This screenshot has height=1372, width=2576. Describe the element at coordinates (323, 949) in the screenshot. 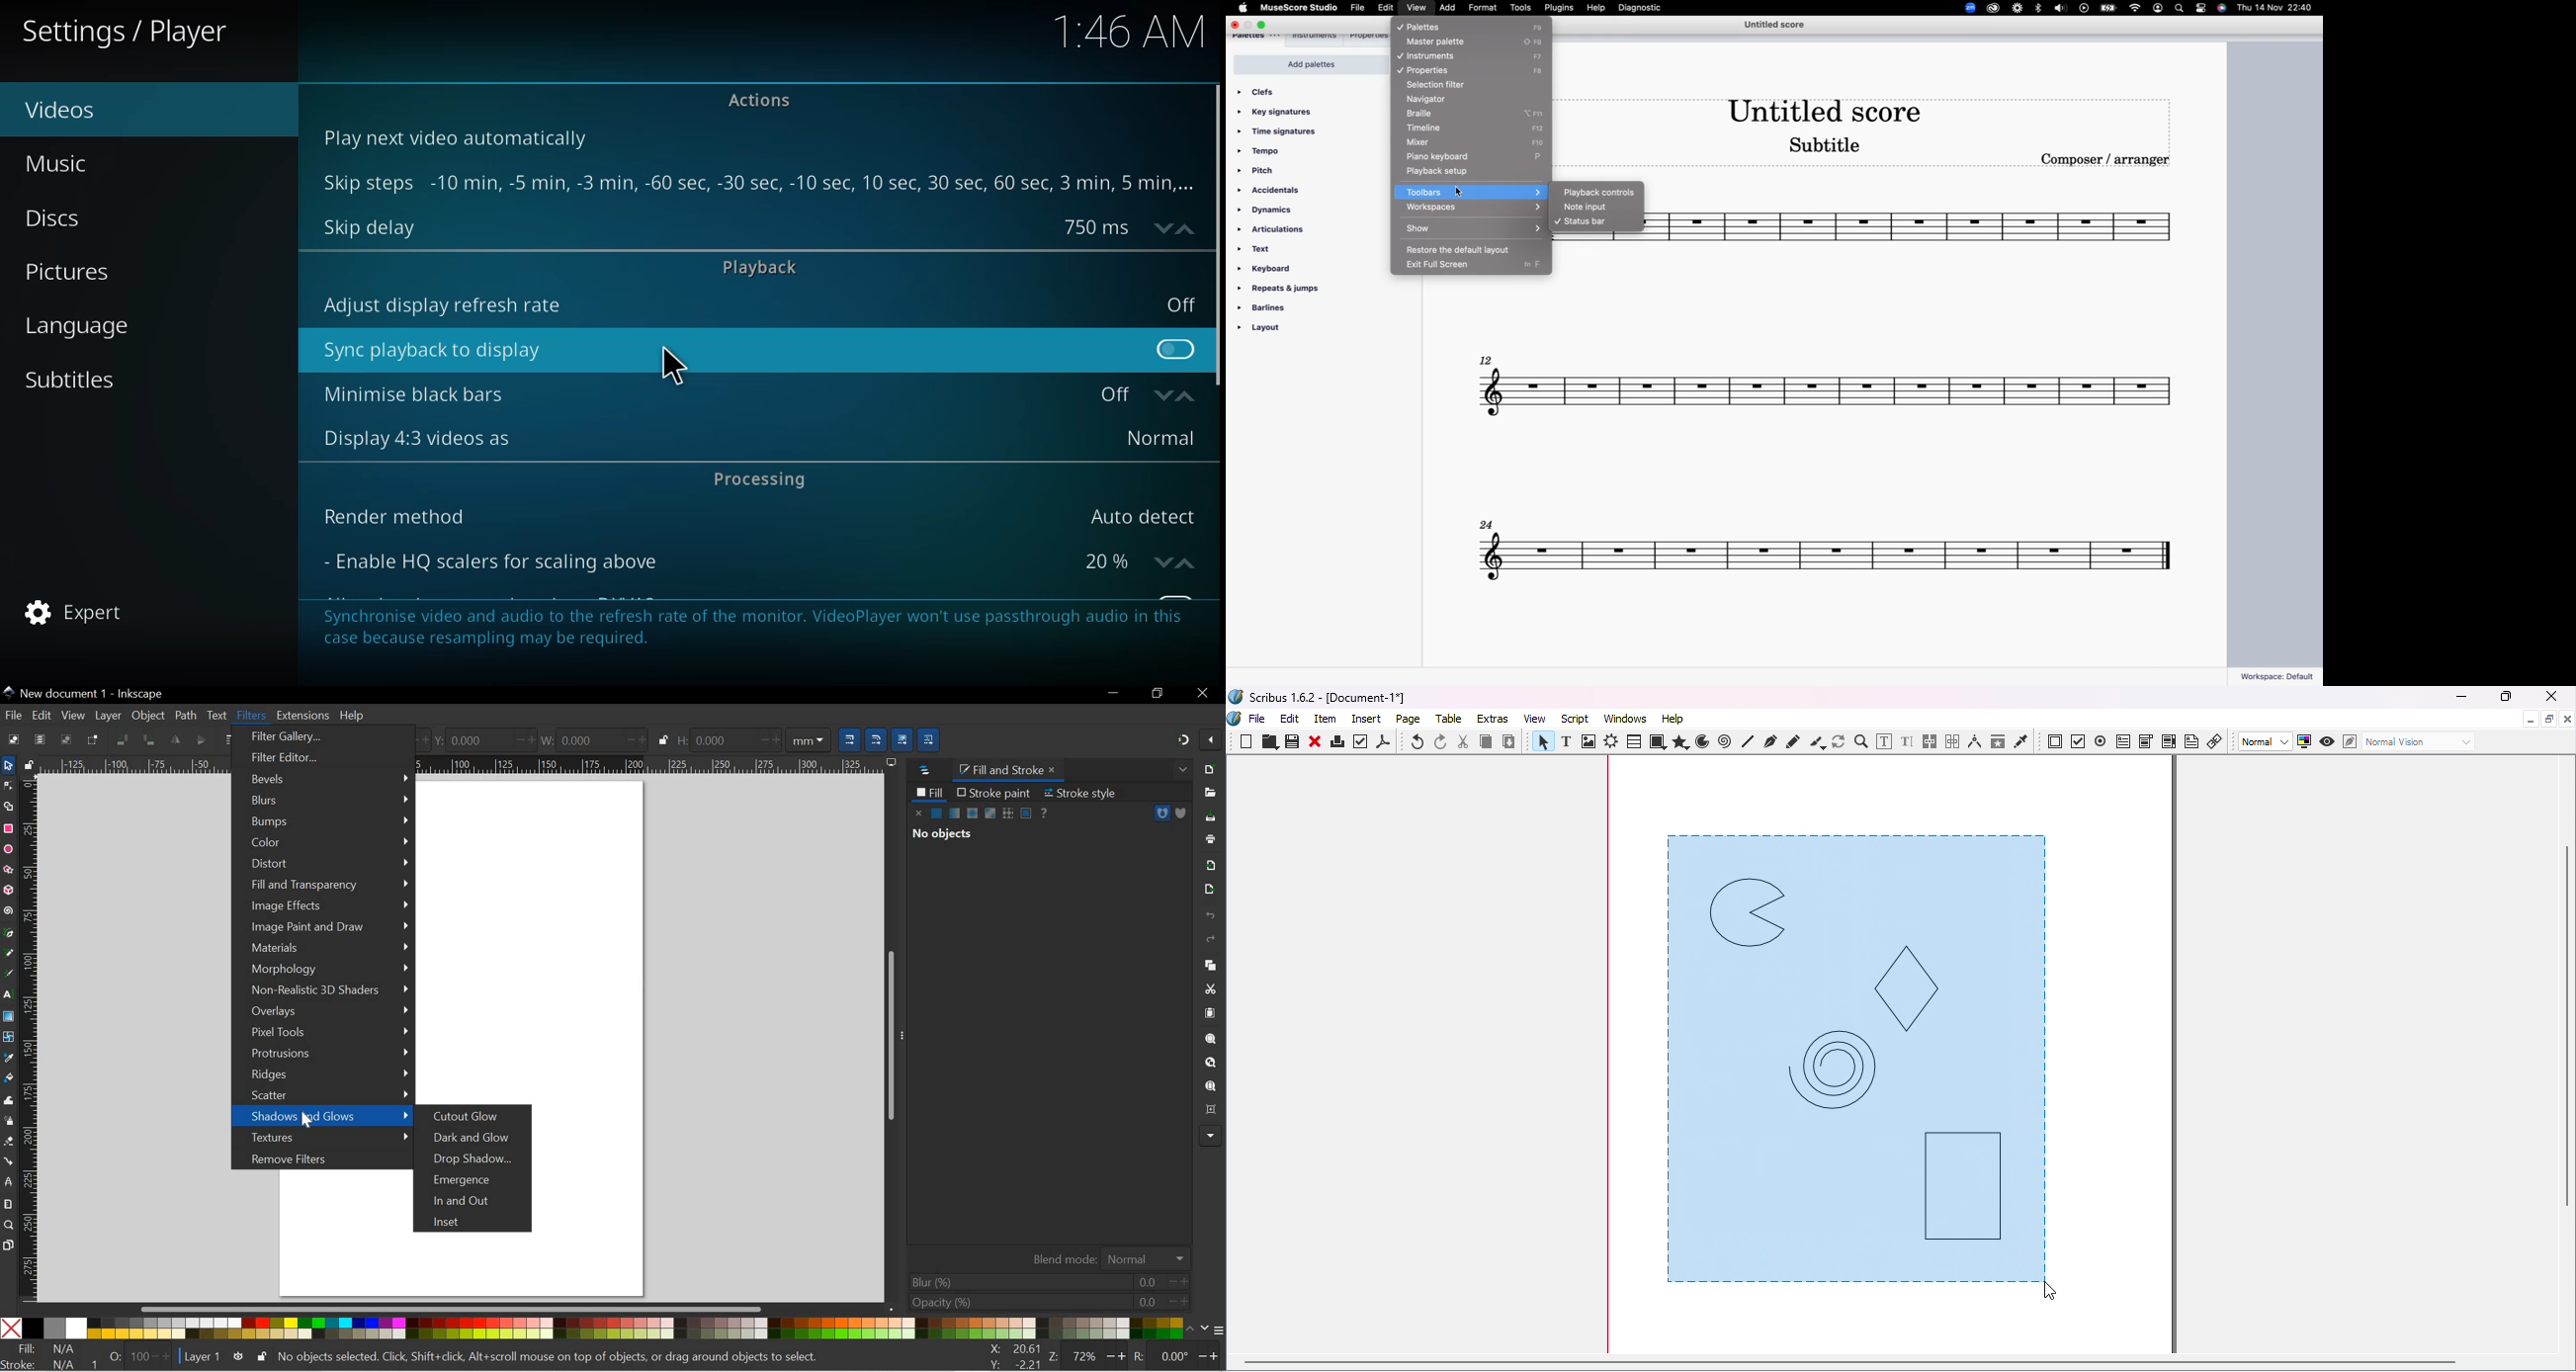

I see `MATERIALS` at that location.